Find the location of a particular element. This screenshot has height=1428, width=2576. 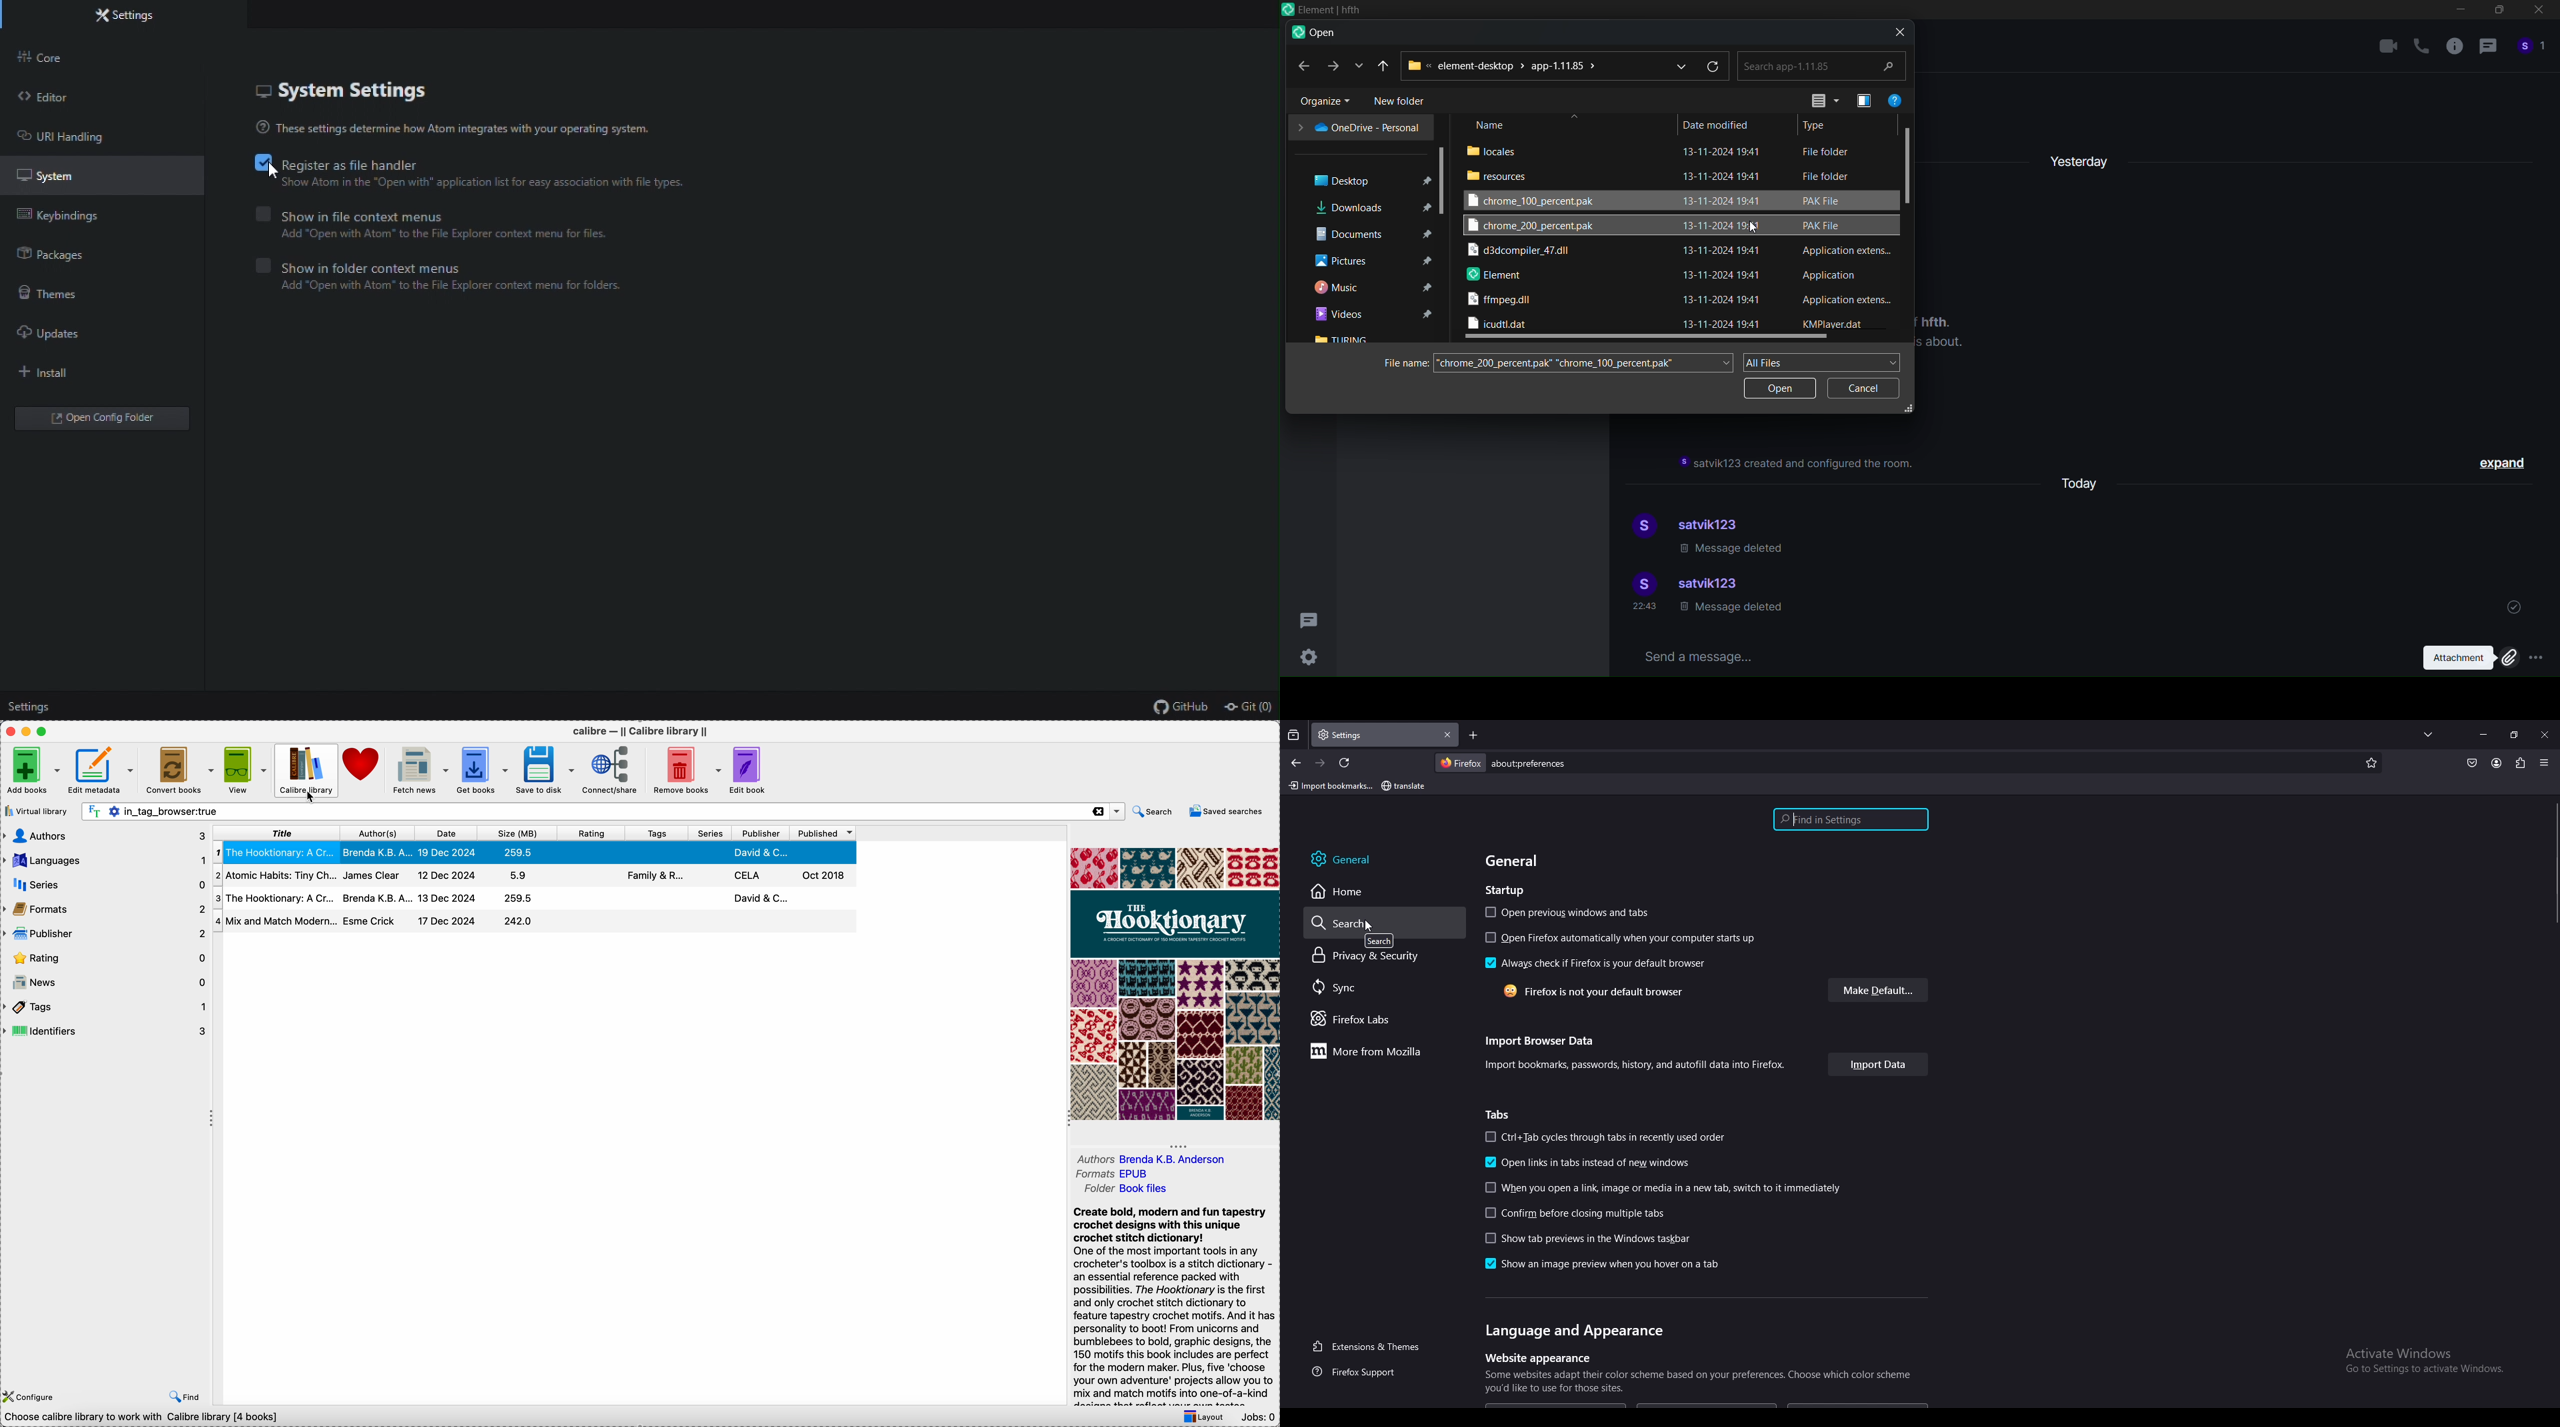

third book is located at coordinates (533, 899).